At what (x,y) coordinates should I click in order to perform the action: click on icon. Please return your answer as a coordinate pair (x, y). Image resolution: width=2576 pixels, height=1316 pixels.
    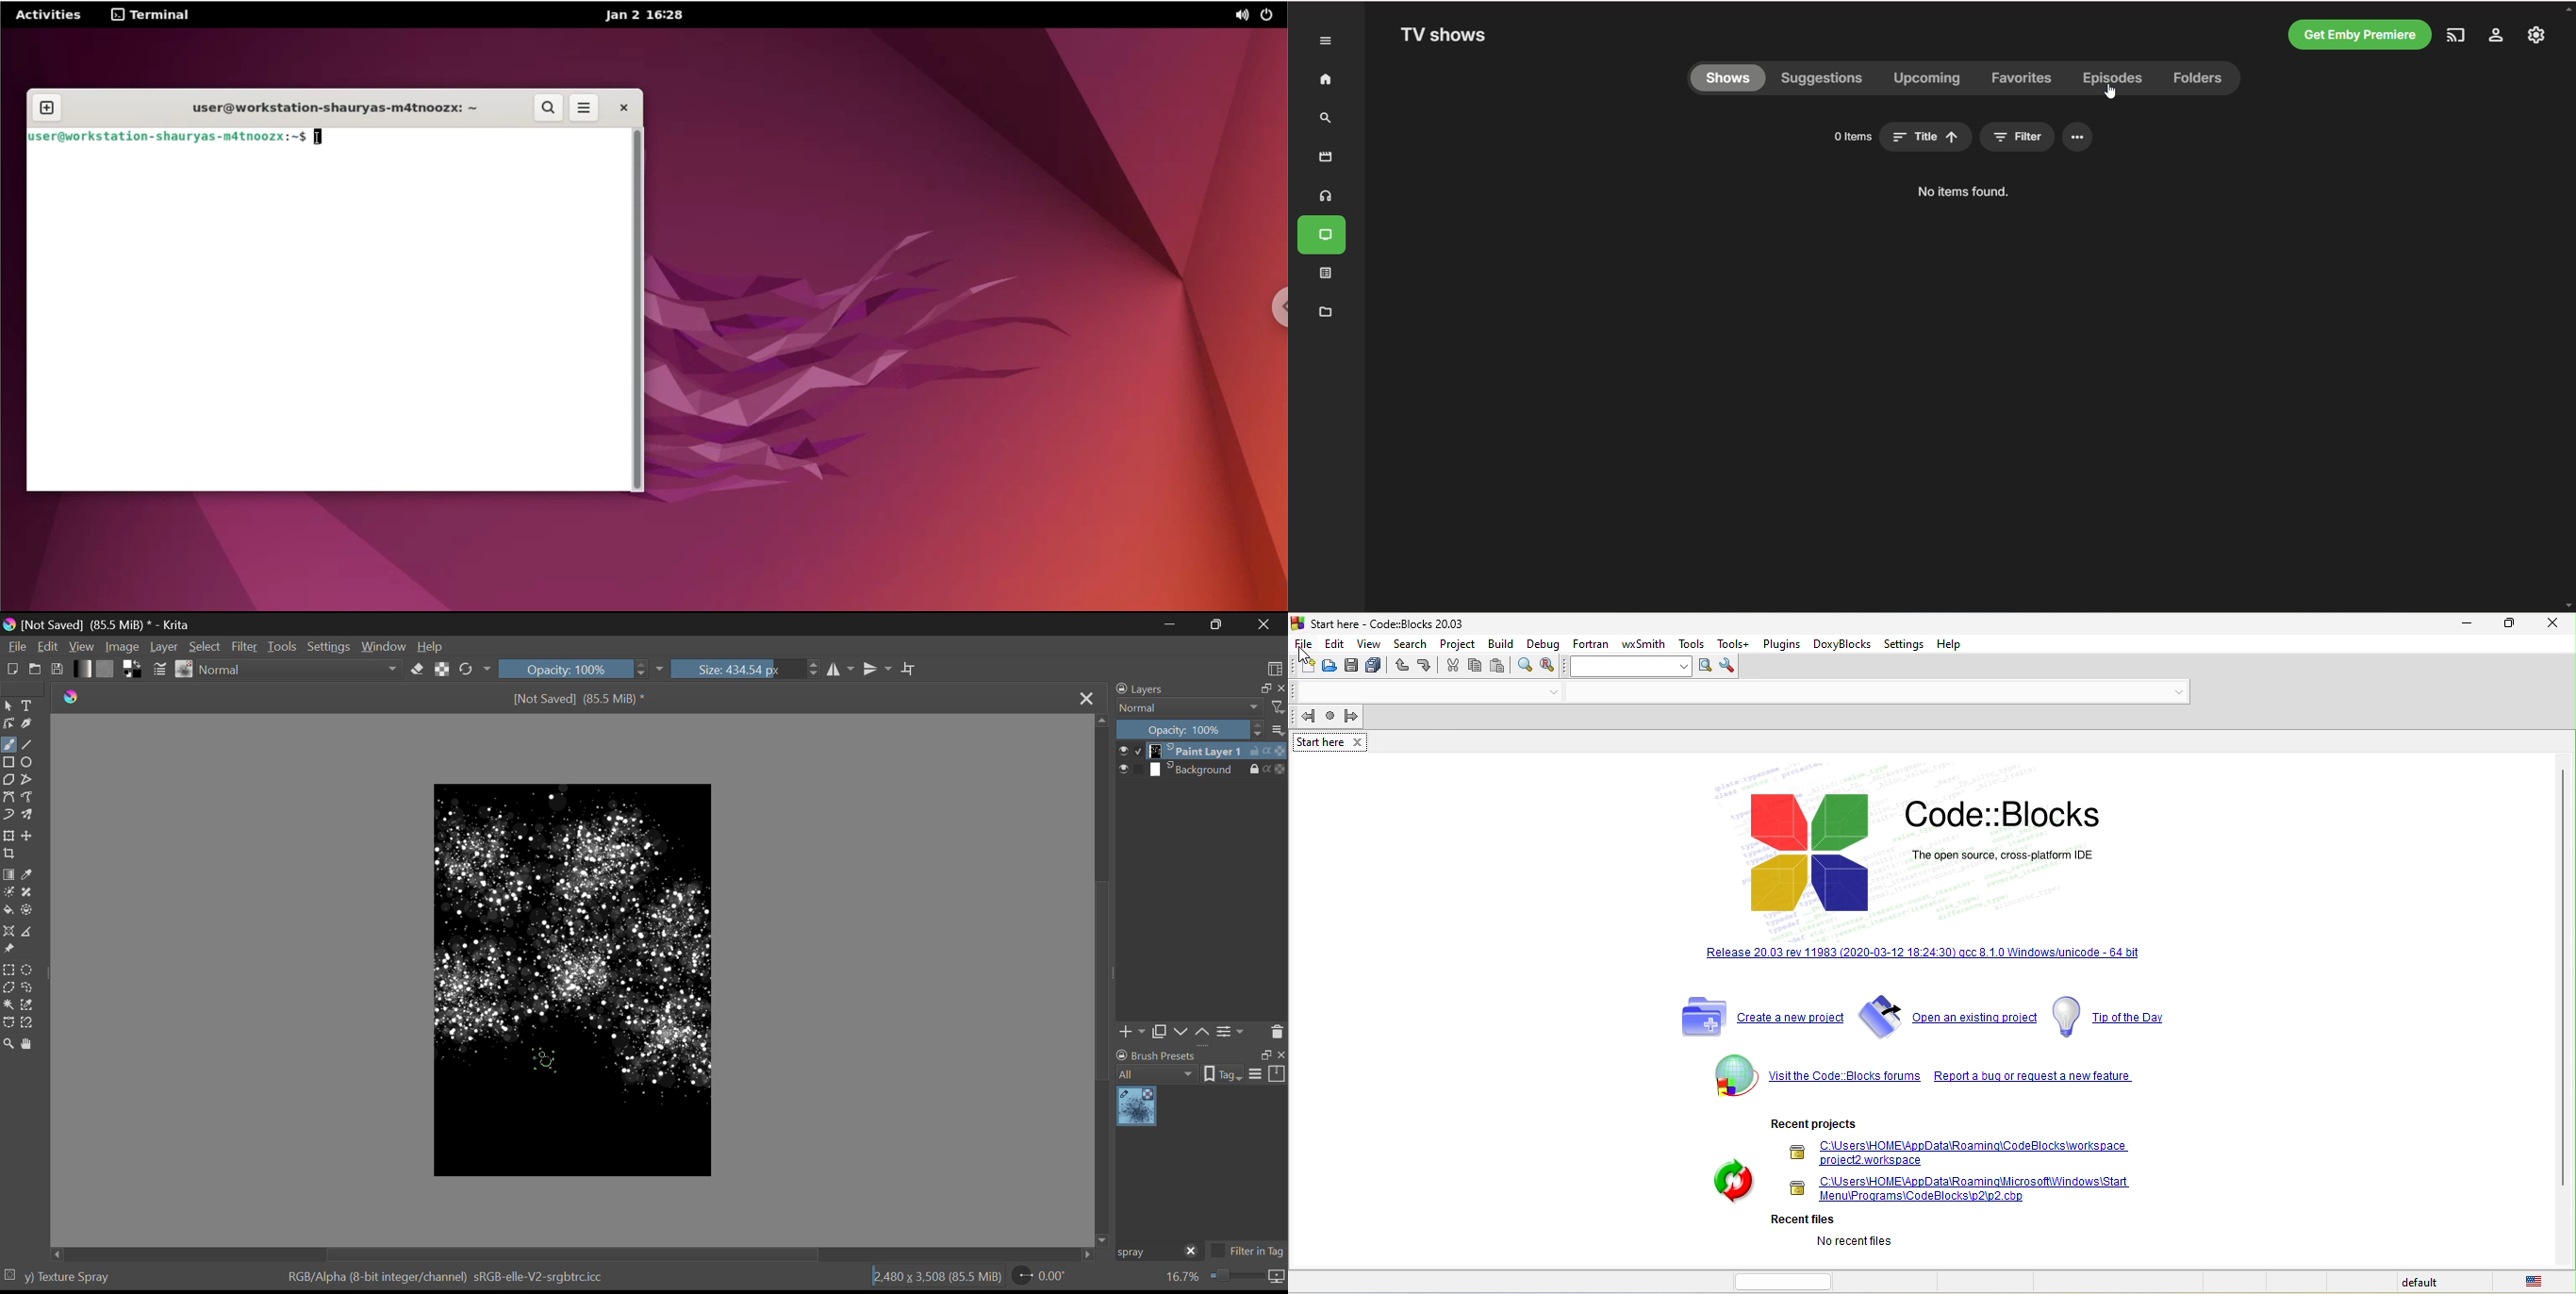
    Looking at the image, I should click on (1277, 1278).